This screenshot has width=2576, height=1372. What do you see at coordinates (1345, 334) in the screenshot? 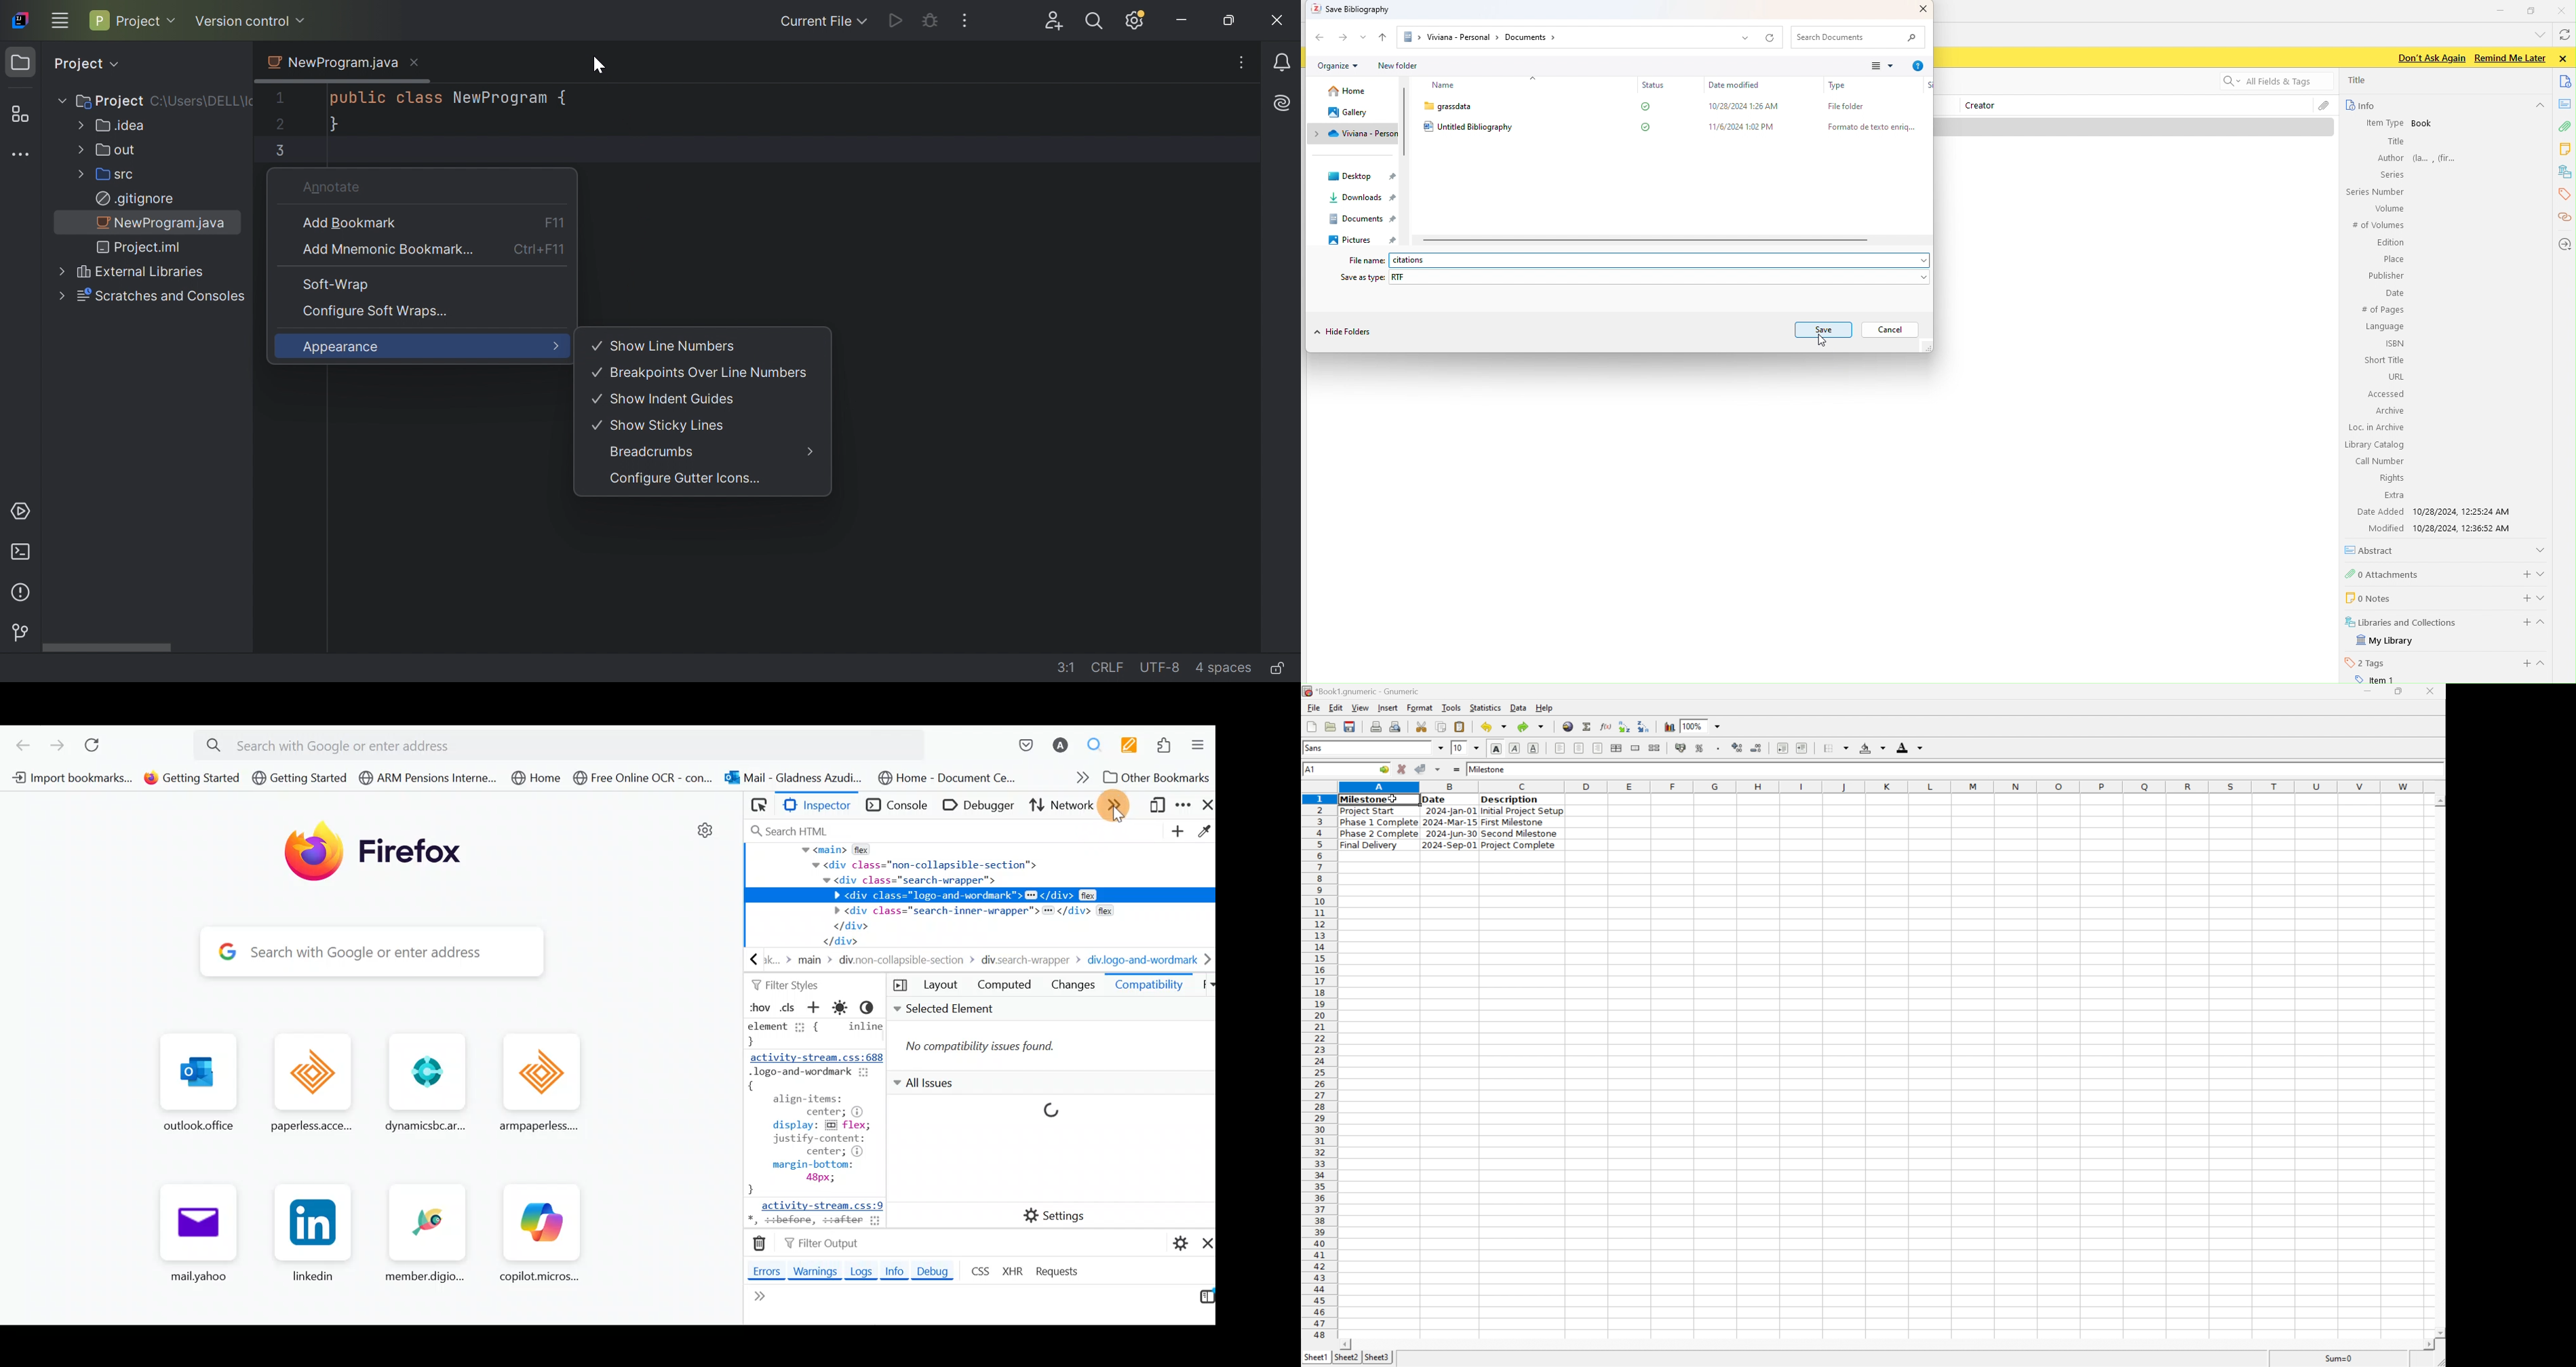
I see `Hide Folders` at bounding box center [1345, 334].